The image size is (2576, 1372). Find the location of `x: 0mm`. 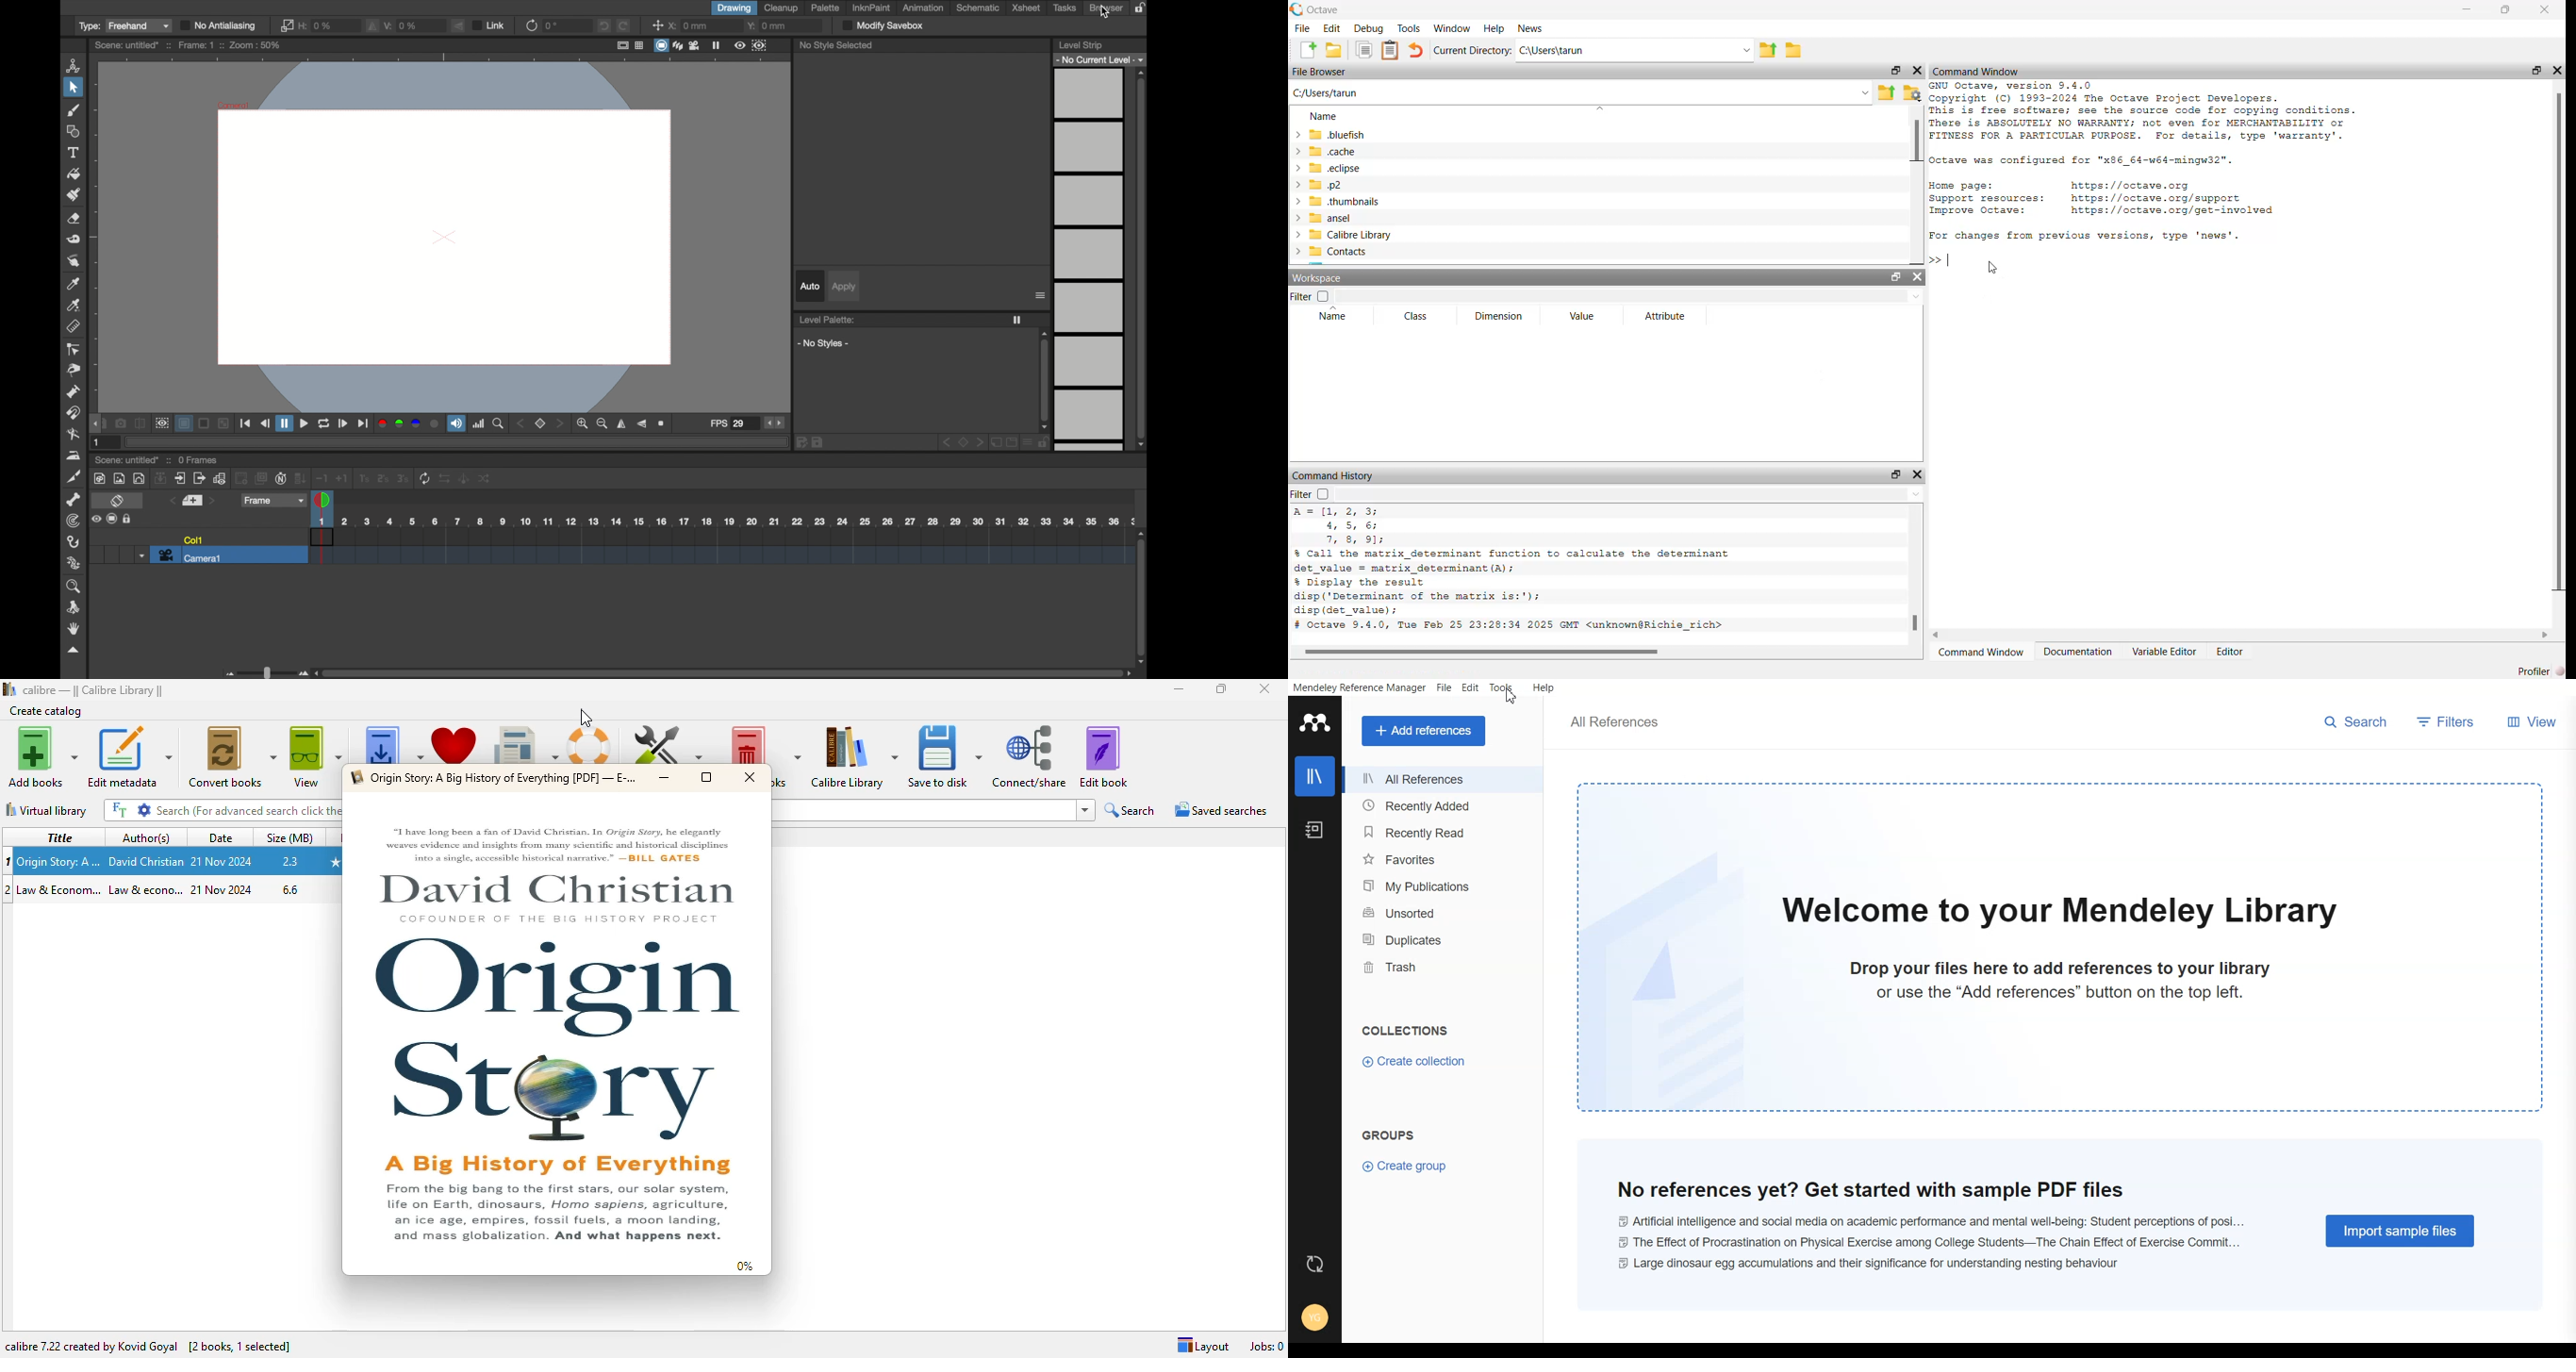

x: 0mm is located at coordinates (689, 26).